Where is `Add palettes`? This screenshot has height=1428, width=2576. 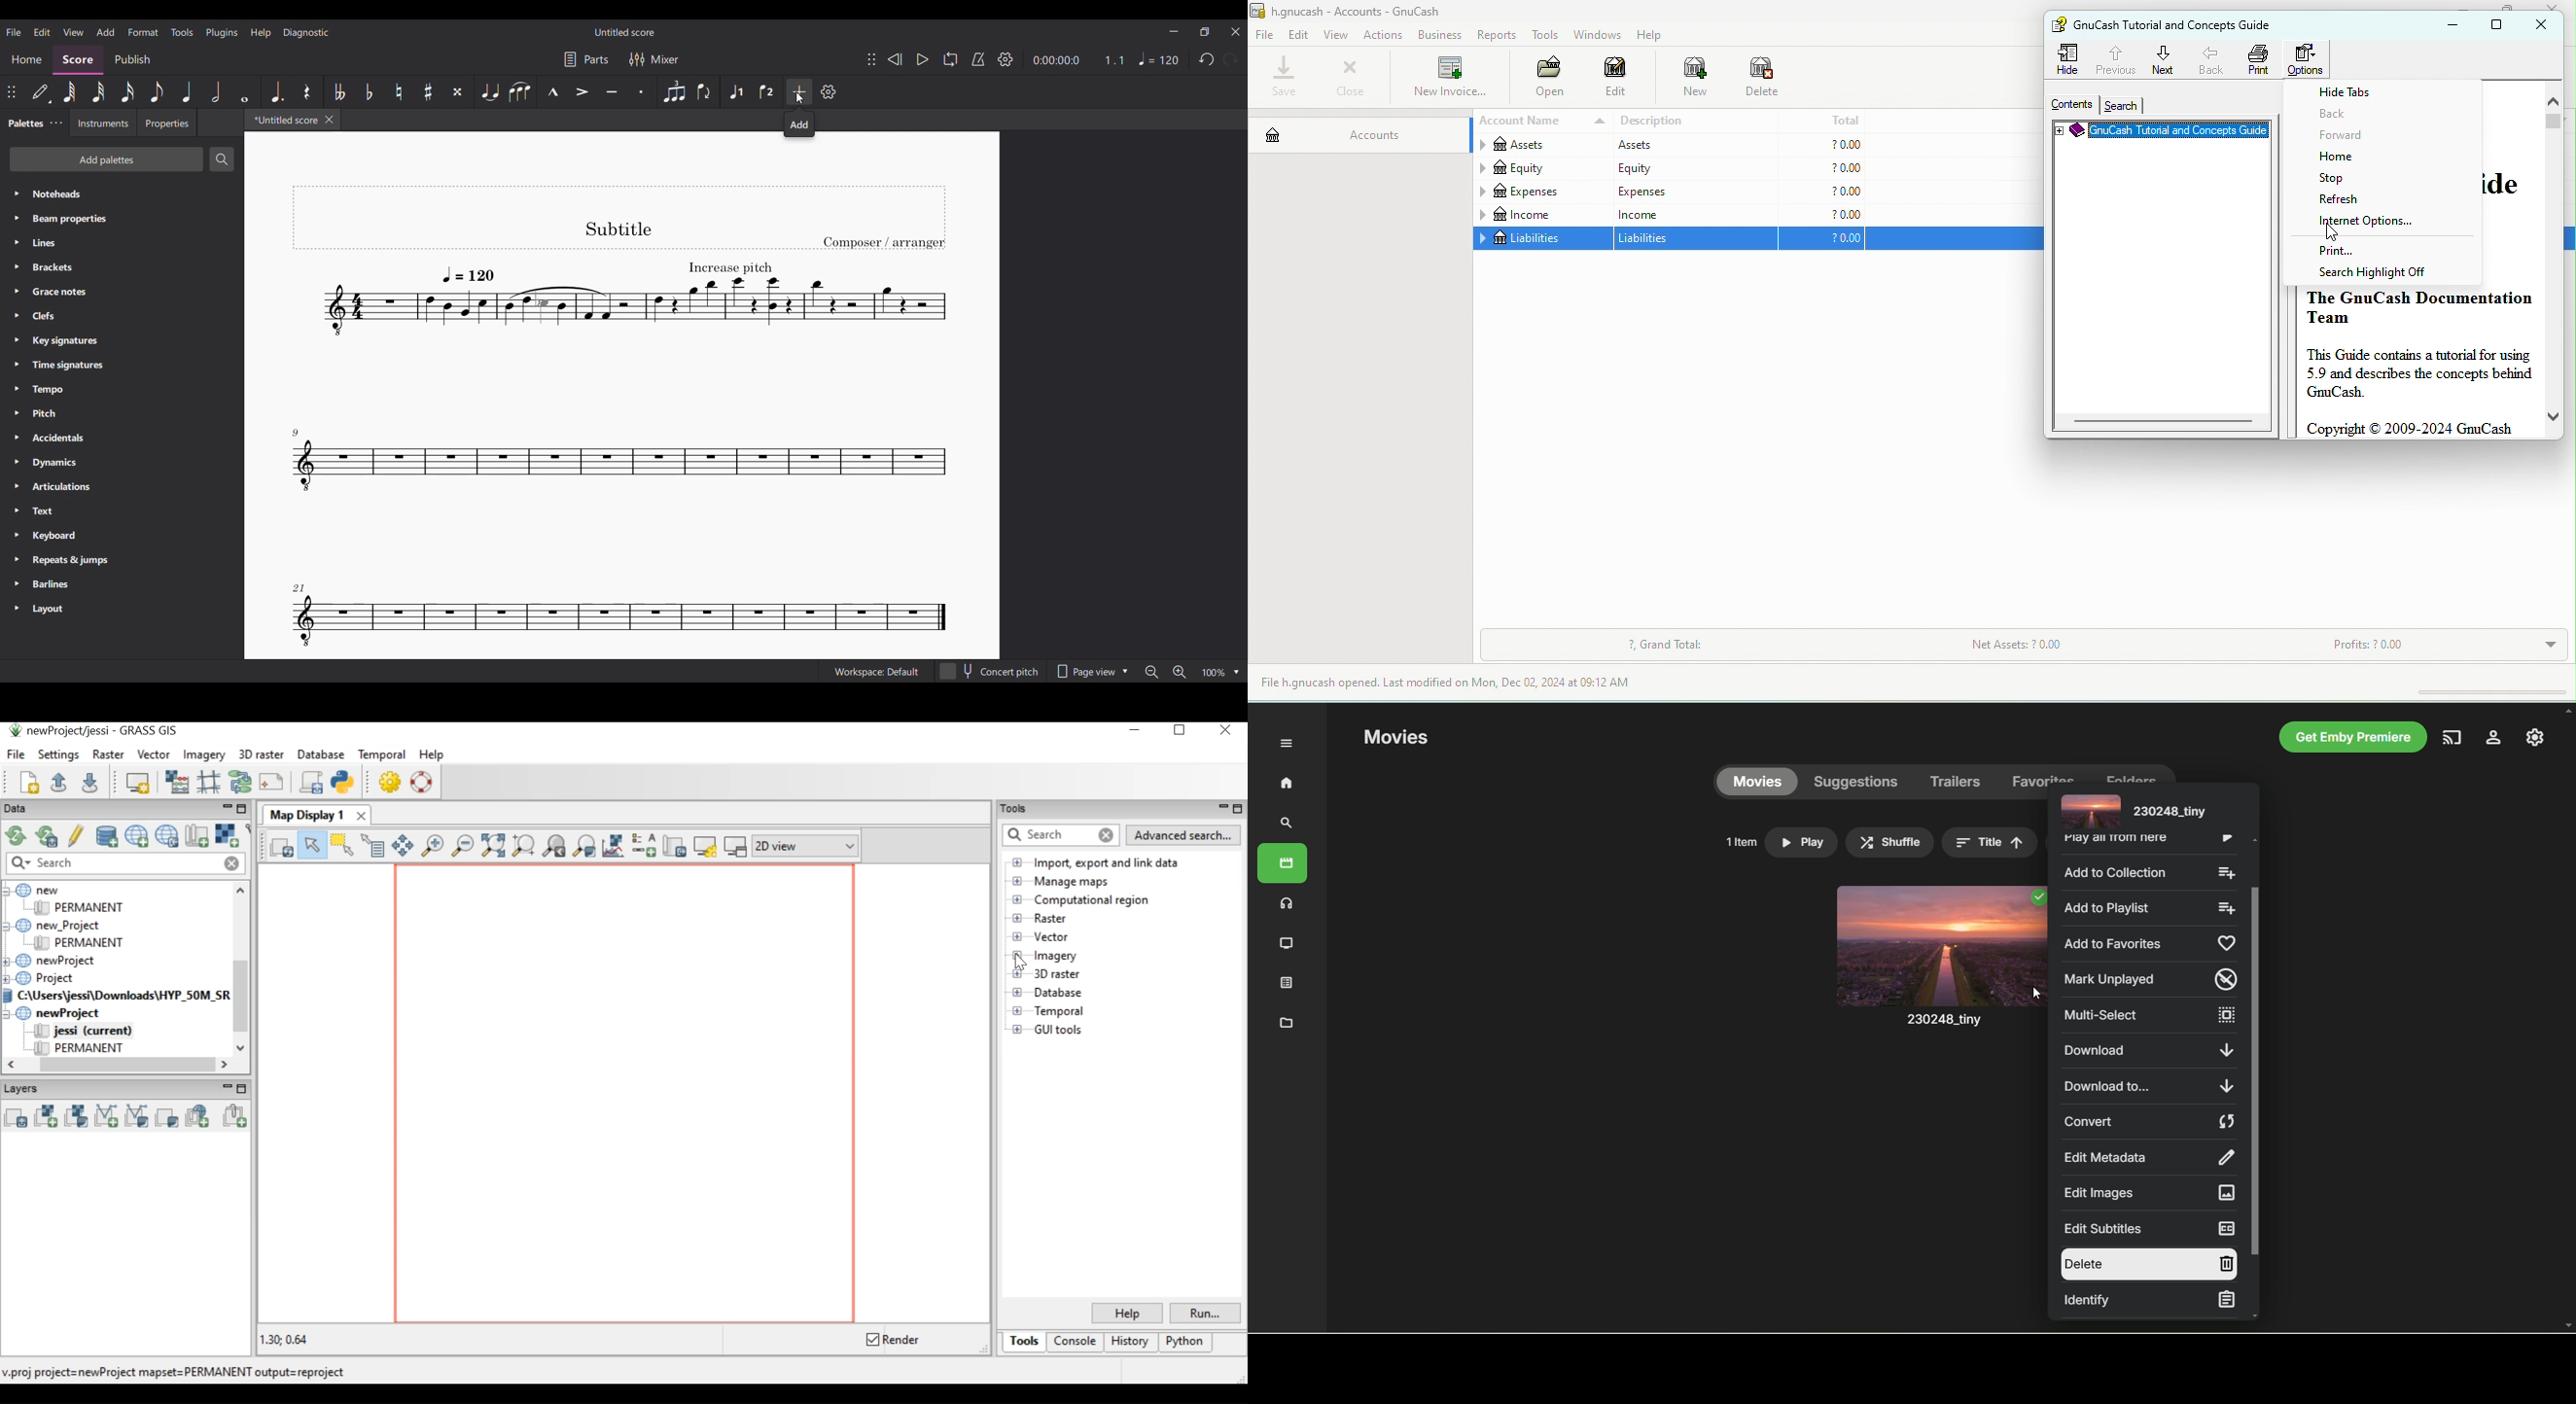 Add palettes is located at coordinates (107, 159).